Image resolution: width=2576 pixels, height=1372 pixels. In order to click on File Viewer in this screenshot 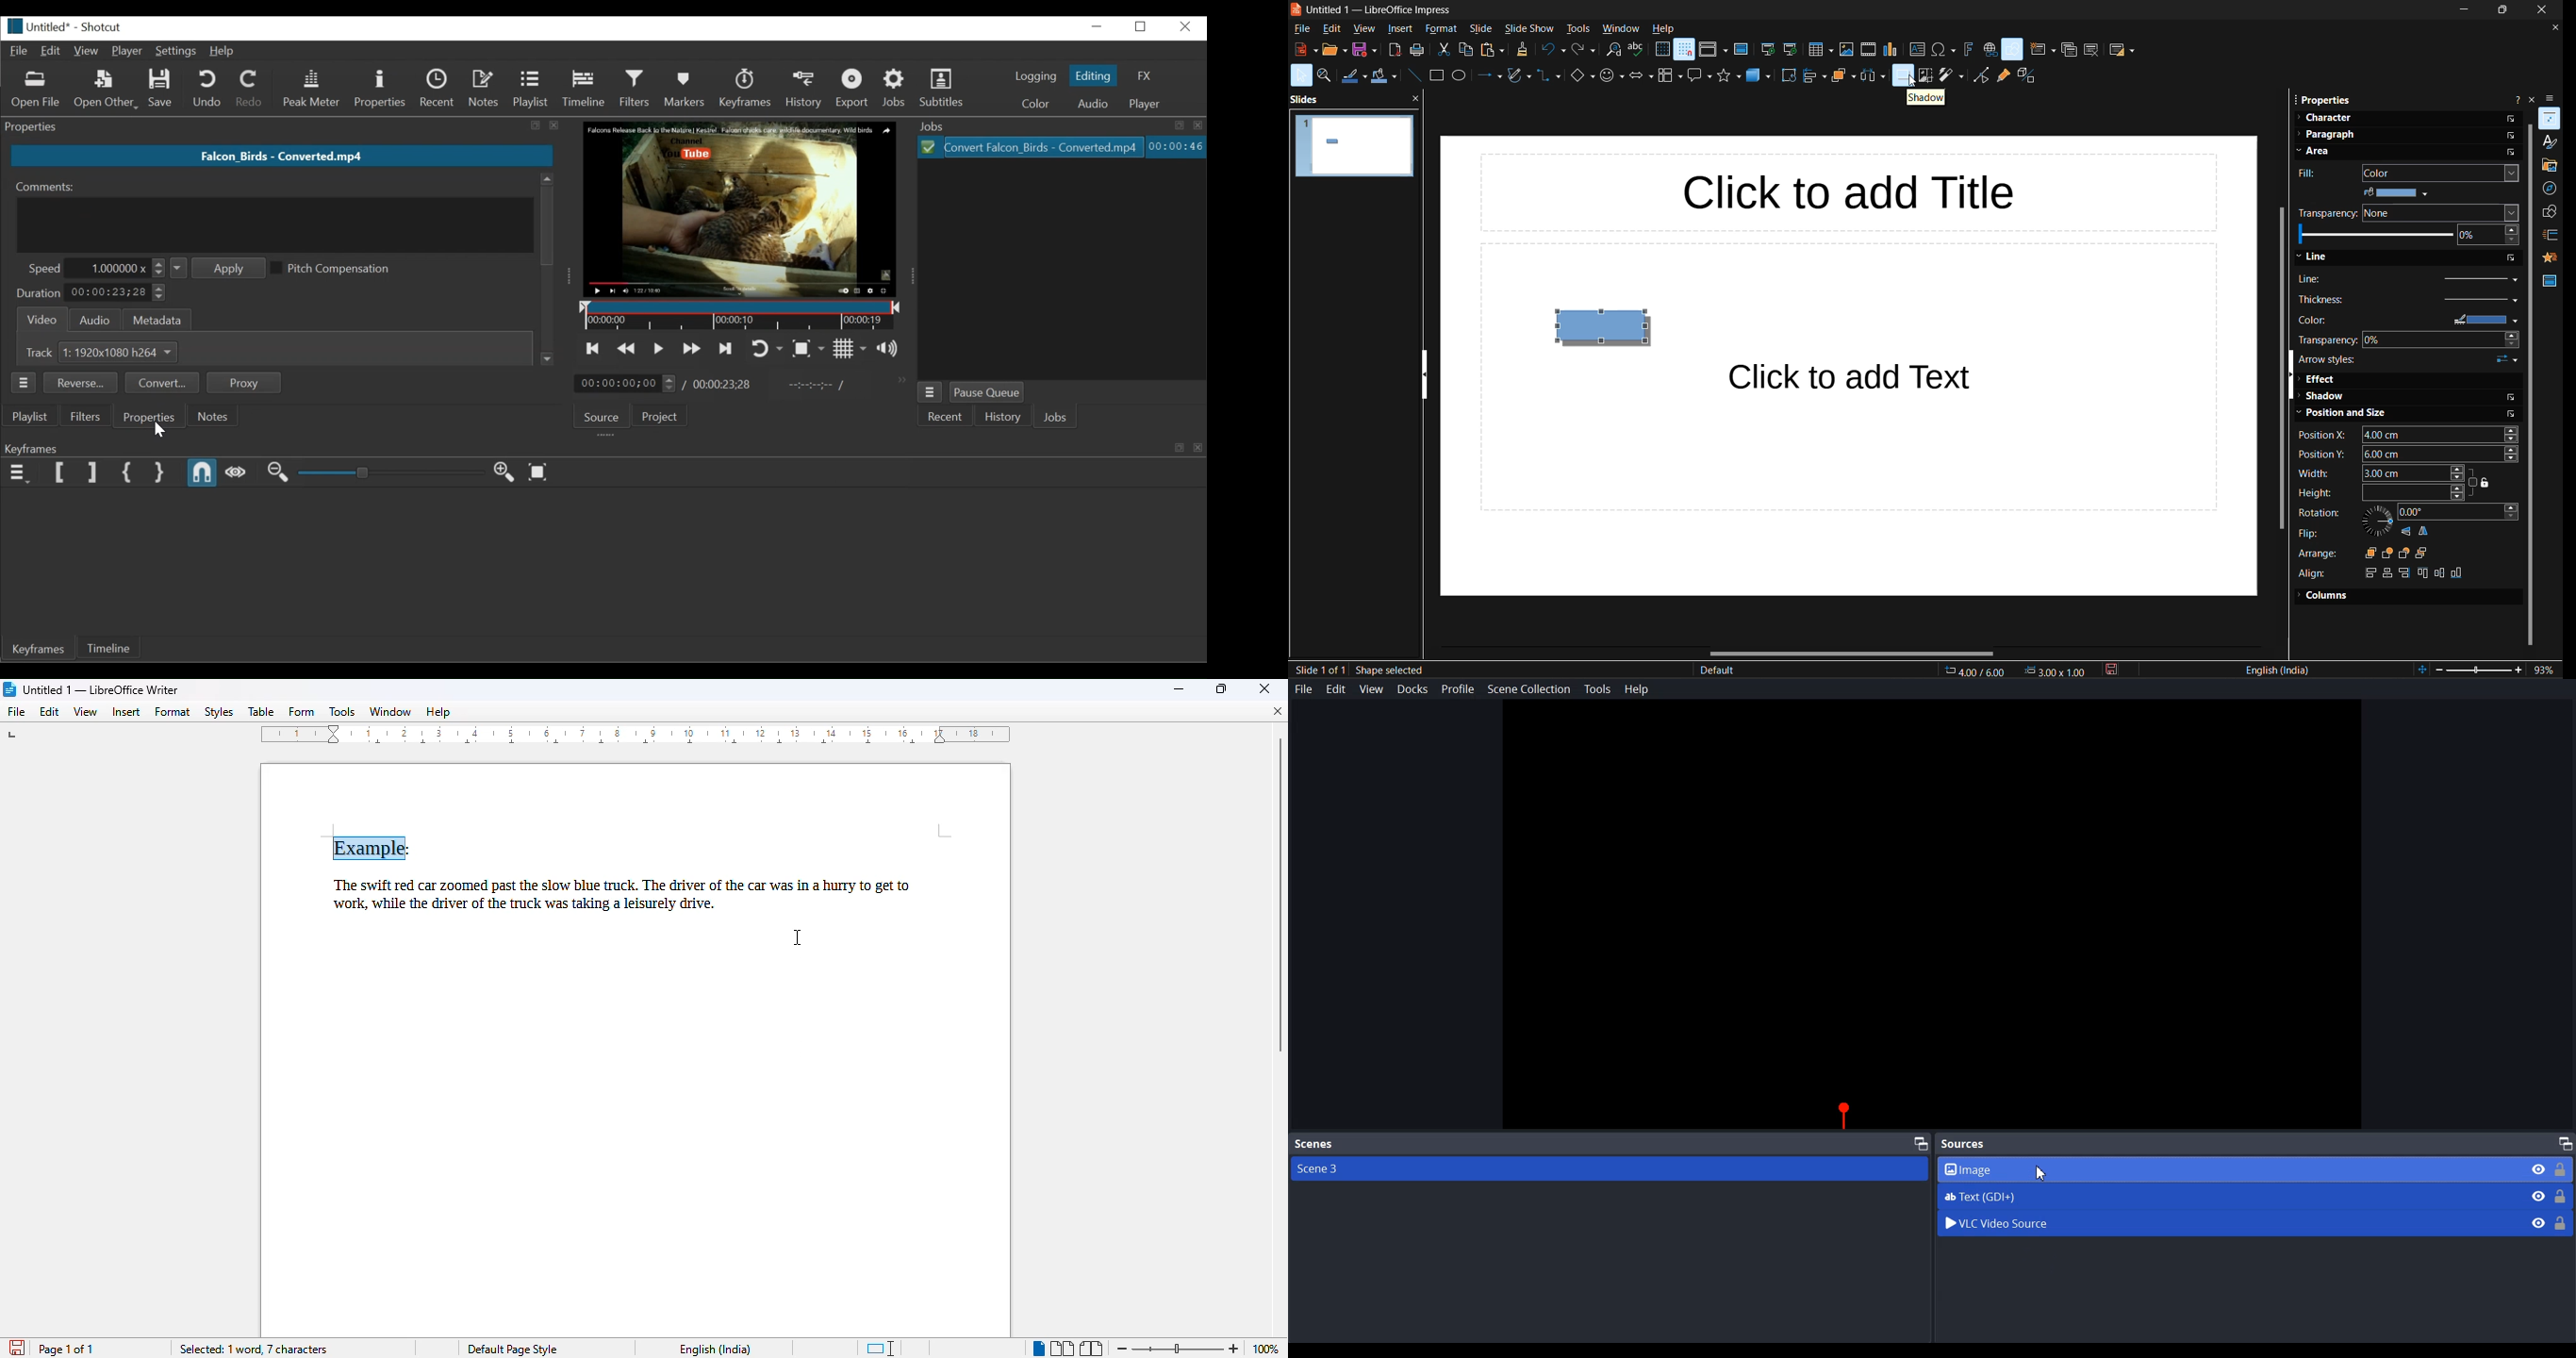, I will do `click(1059, 270)`.